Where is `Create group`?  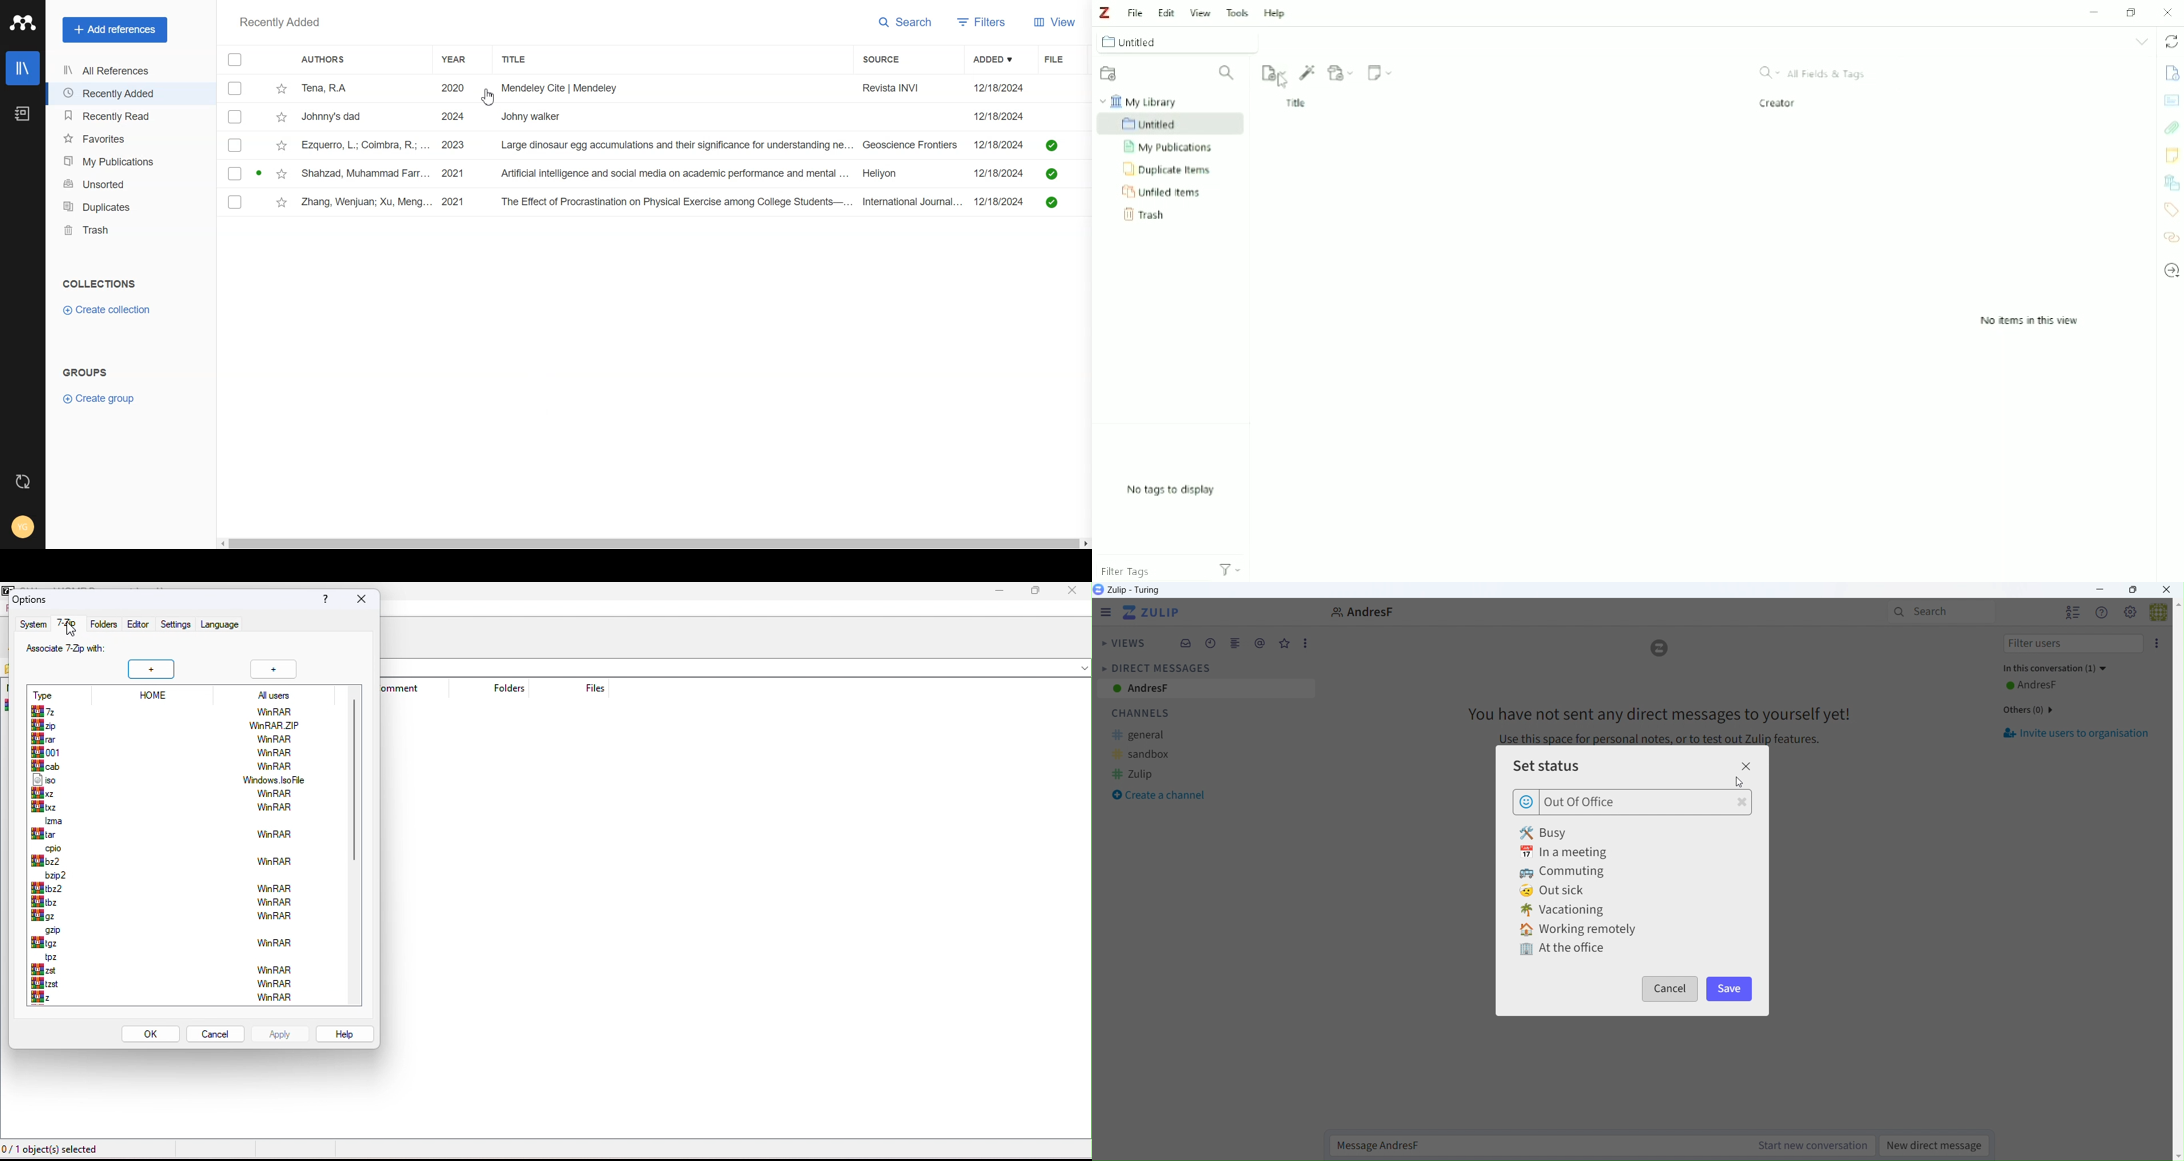
Create group is located at coordinates (98, 399).